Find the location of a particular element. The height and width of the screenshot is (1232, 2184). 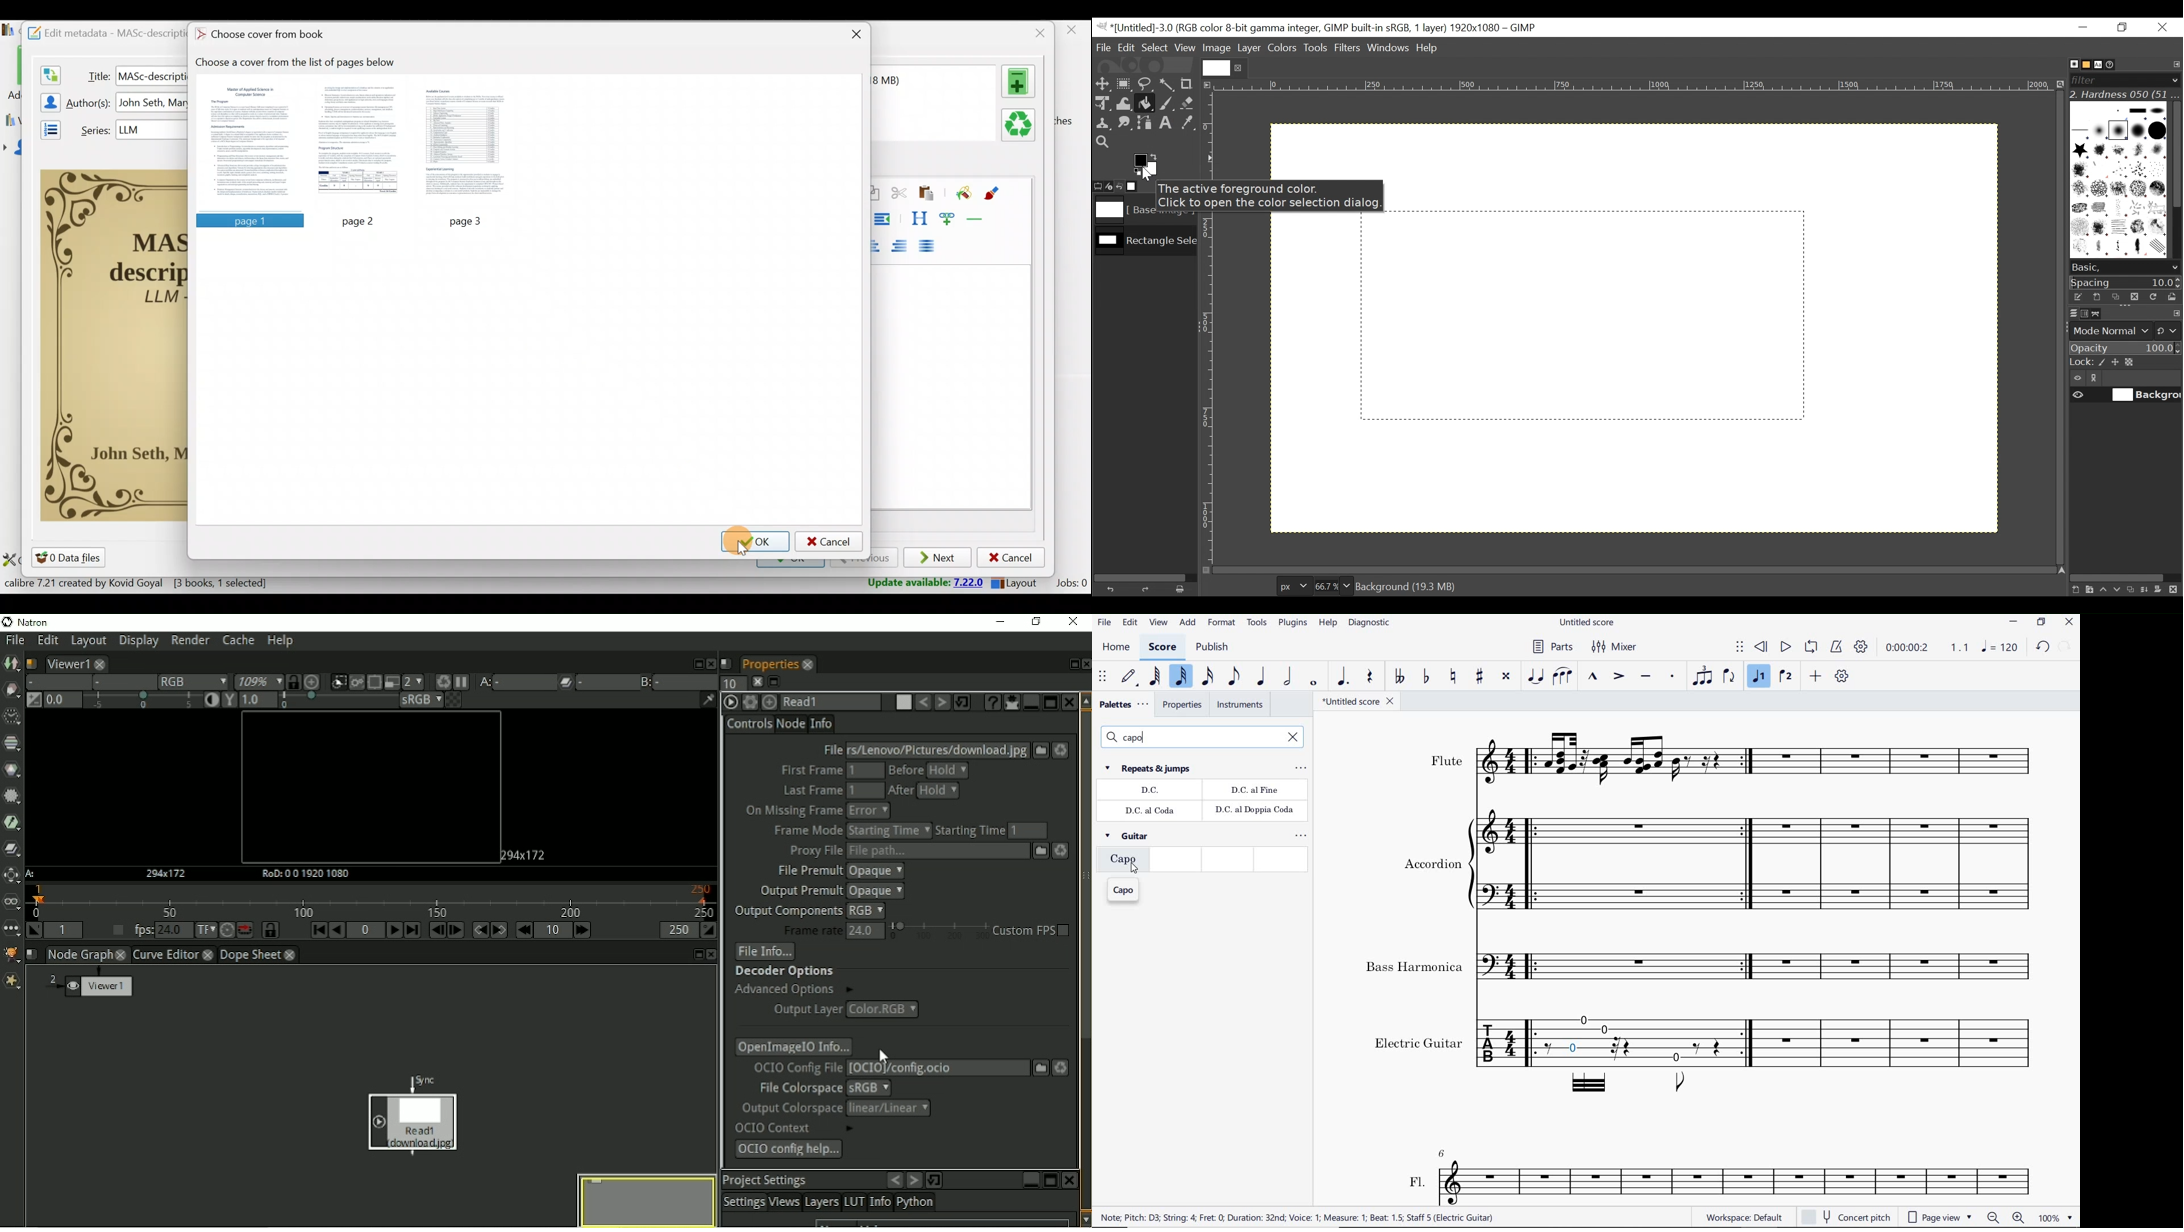

customize toolbar is located at coordinates (1843, 677).